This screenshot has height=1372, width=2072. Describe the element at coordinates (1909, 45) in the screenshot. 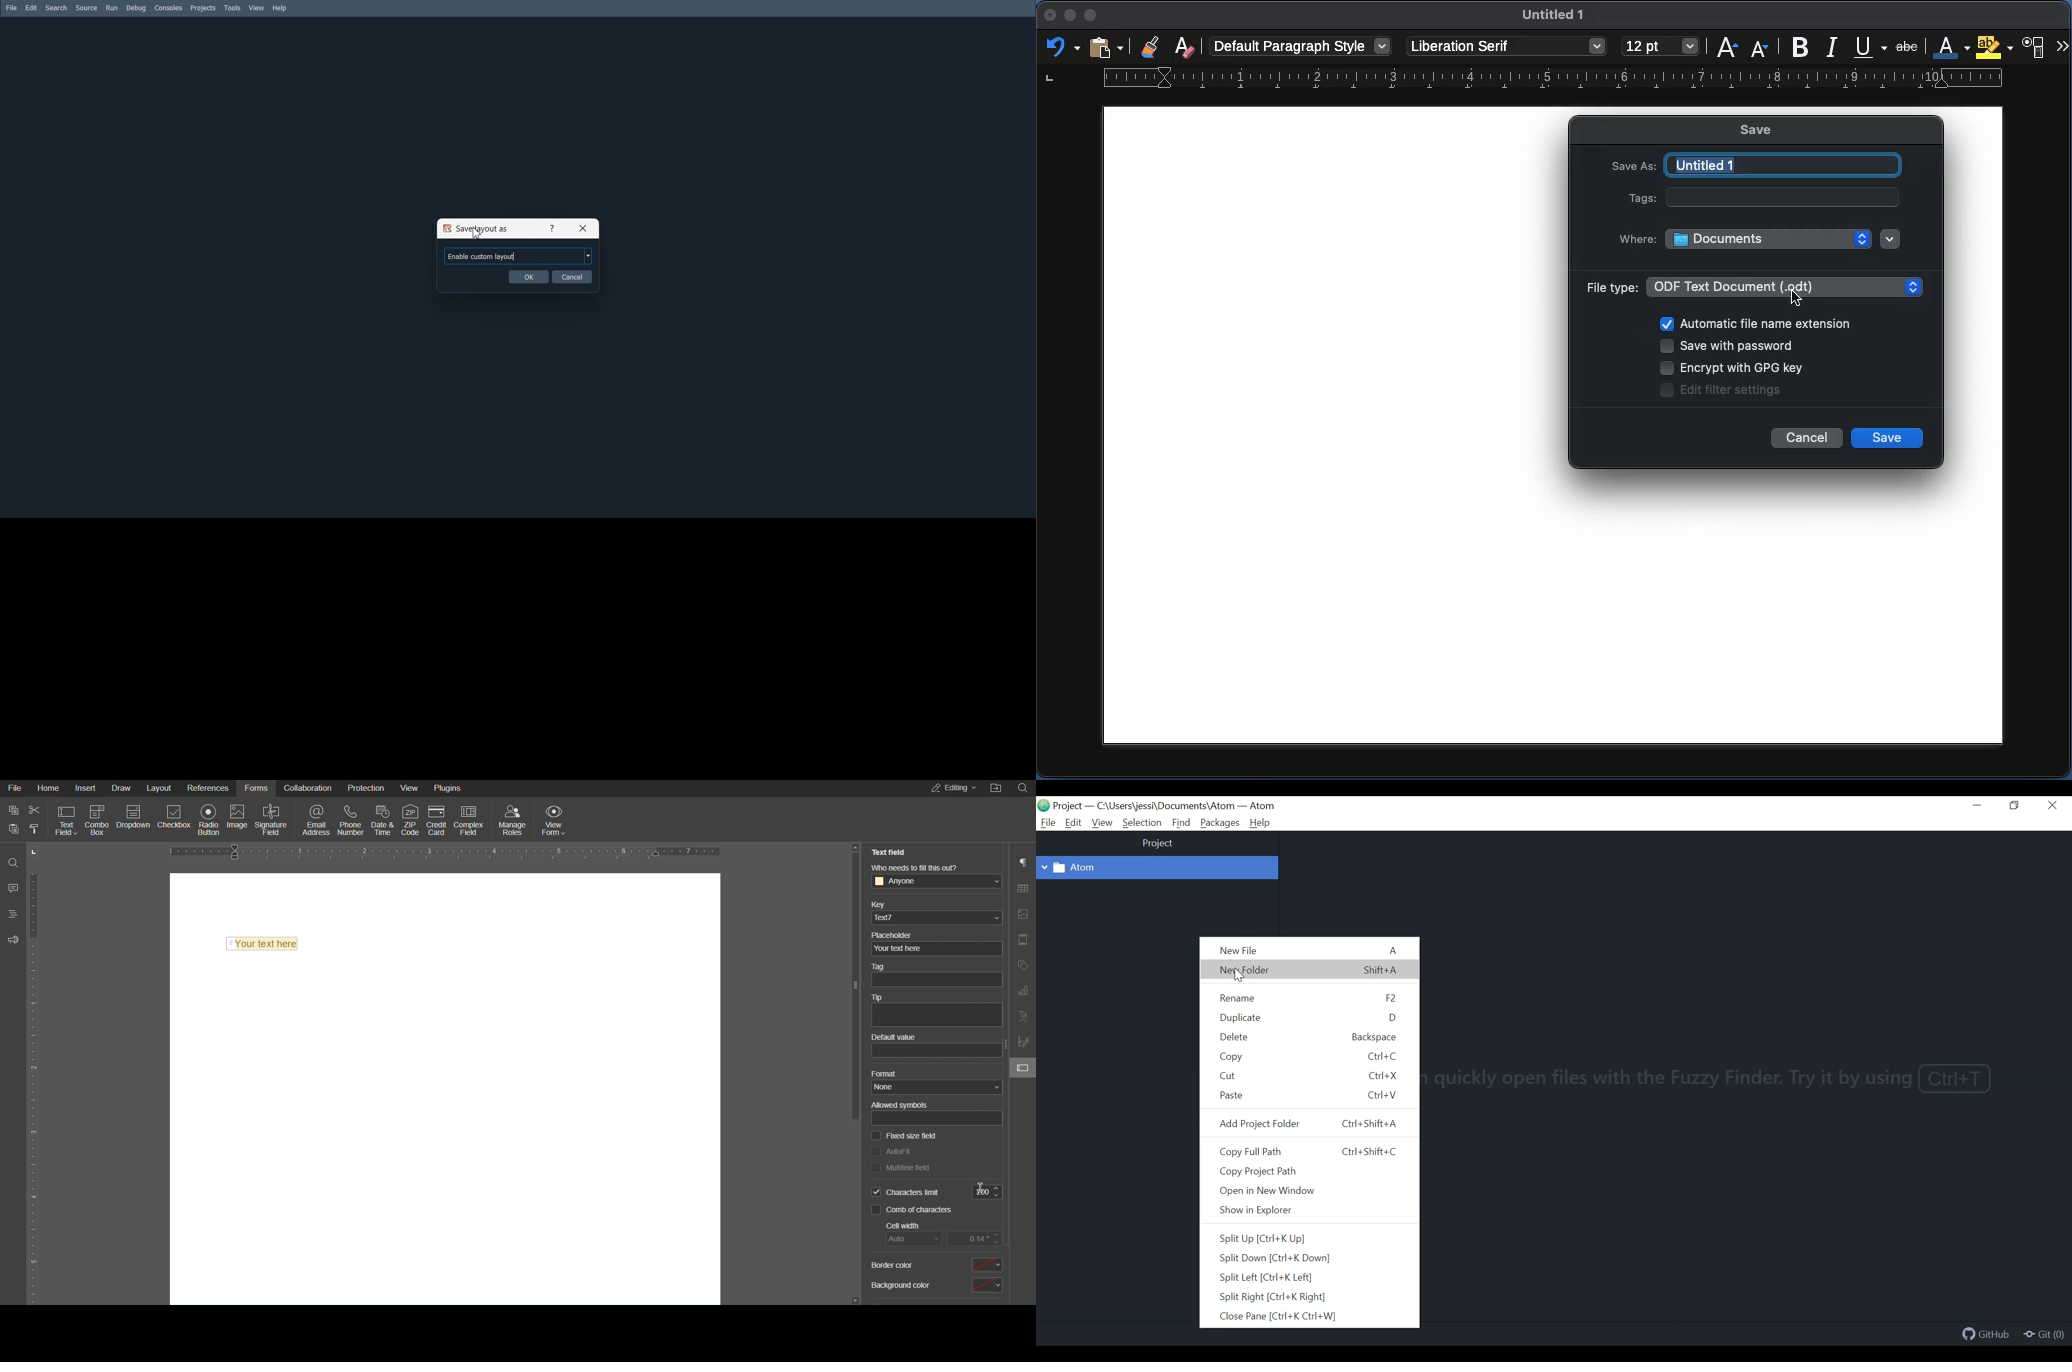

I see `Strikethrough` at that location.